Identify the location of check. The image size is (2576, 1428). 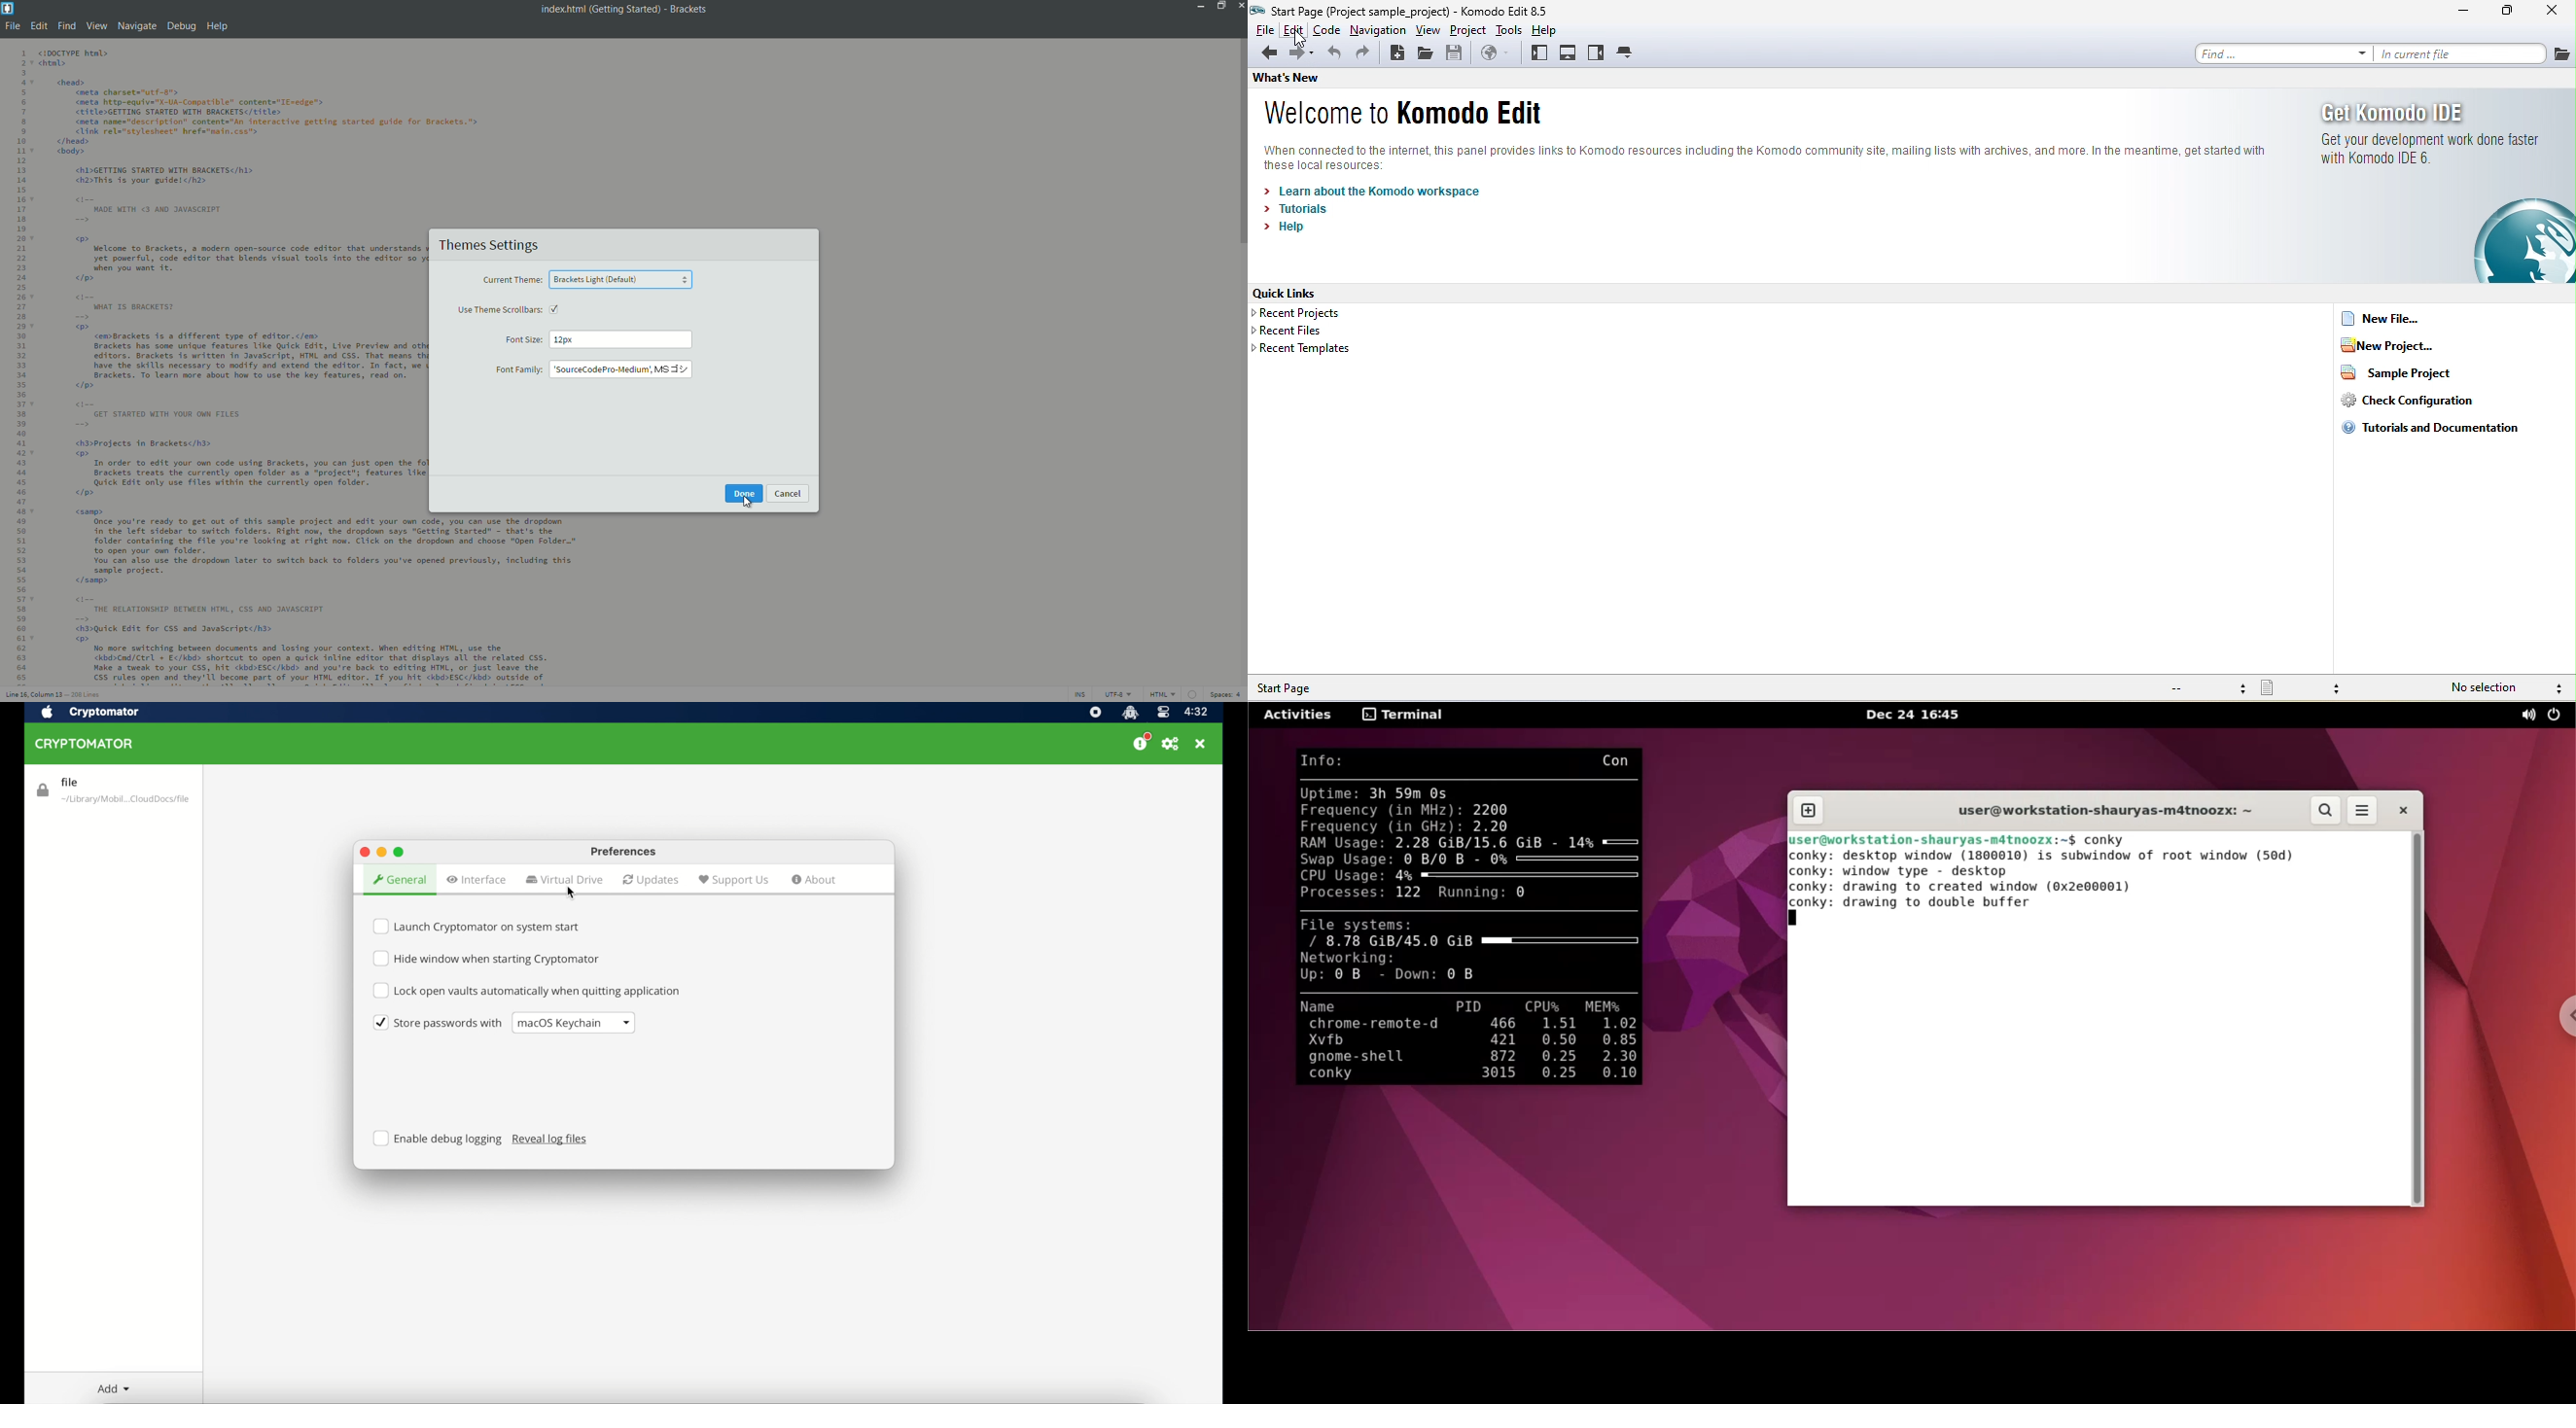
(559, 309).